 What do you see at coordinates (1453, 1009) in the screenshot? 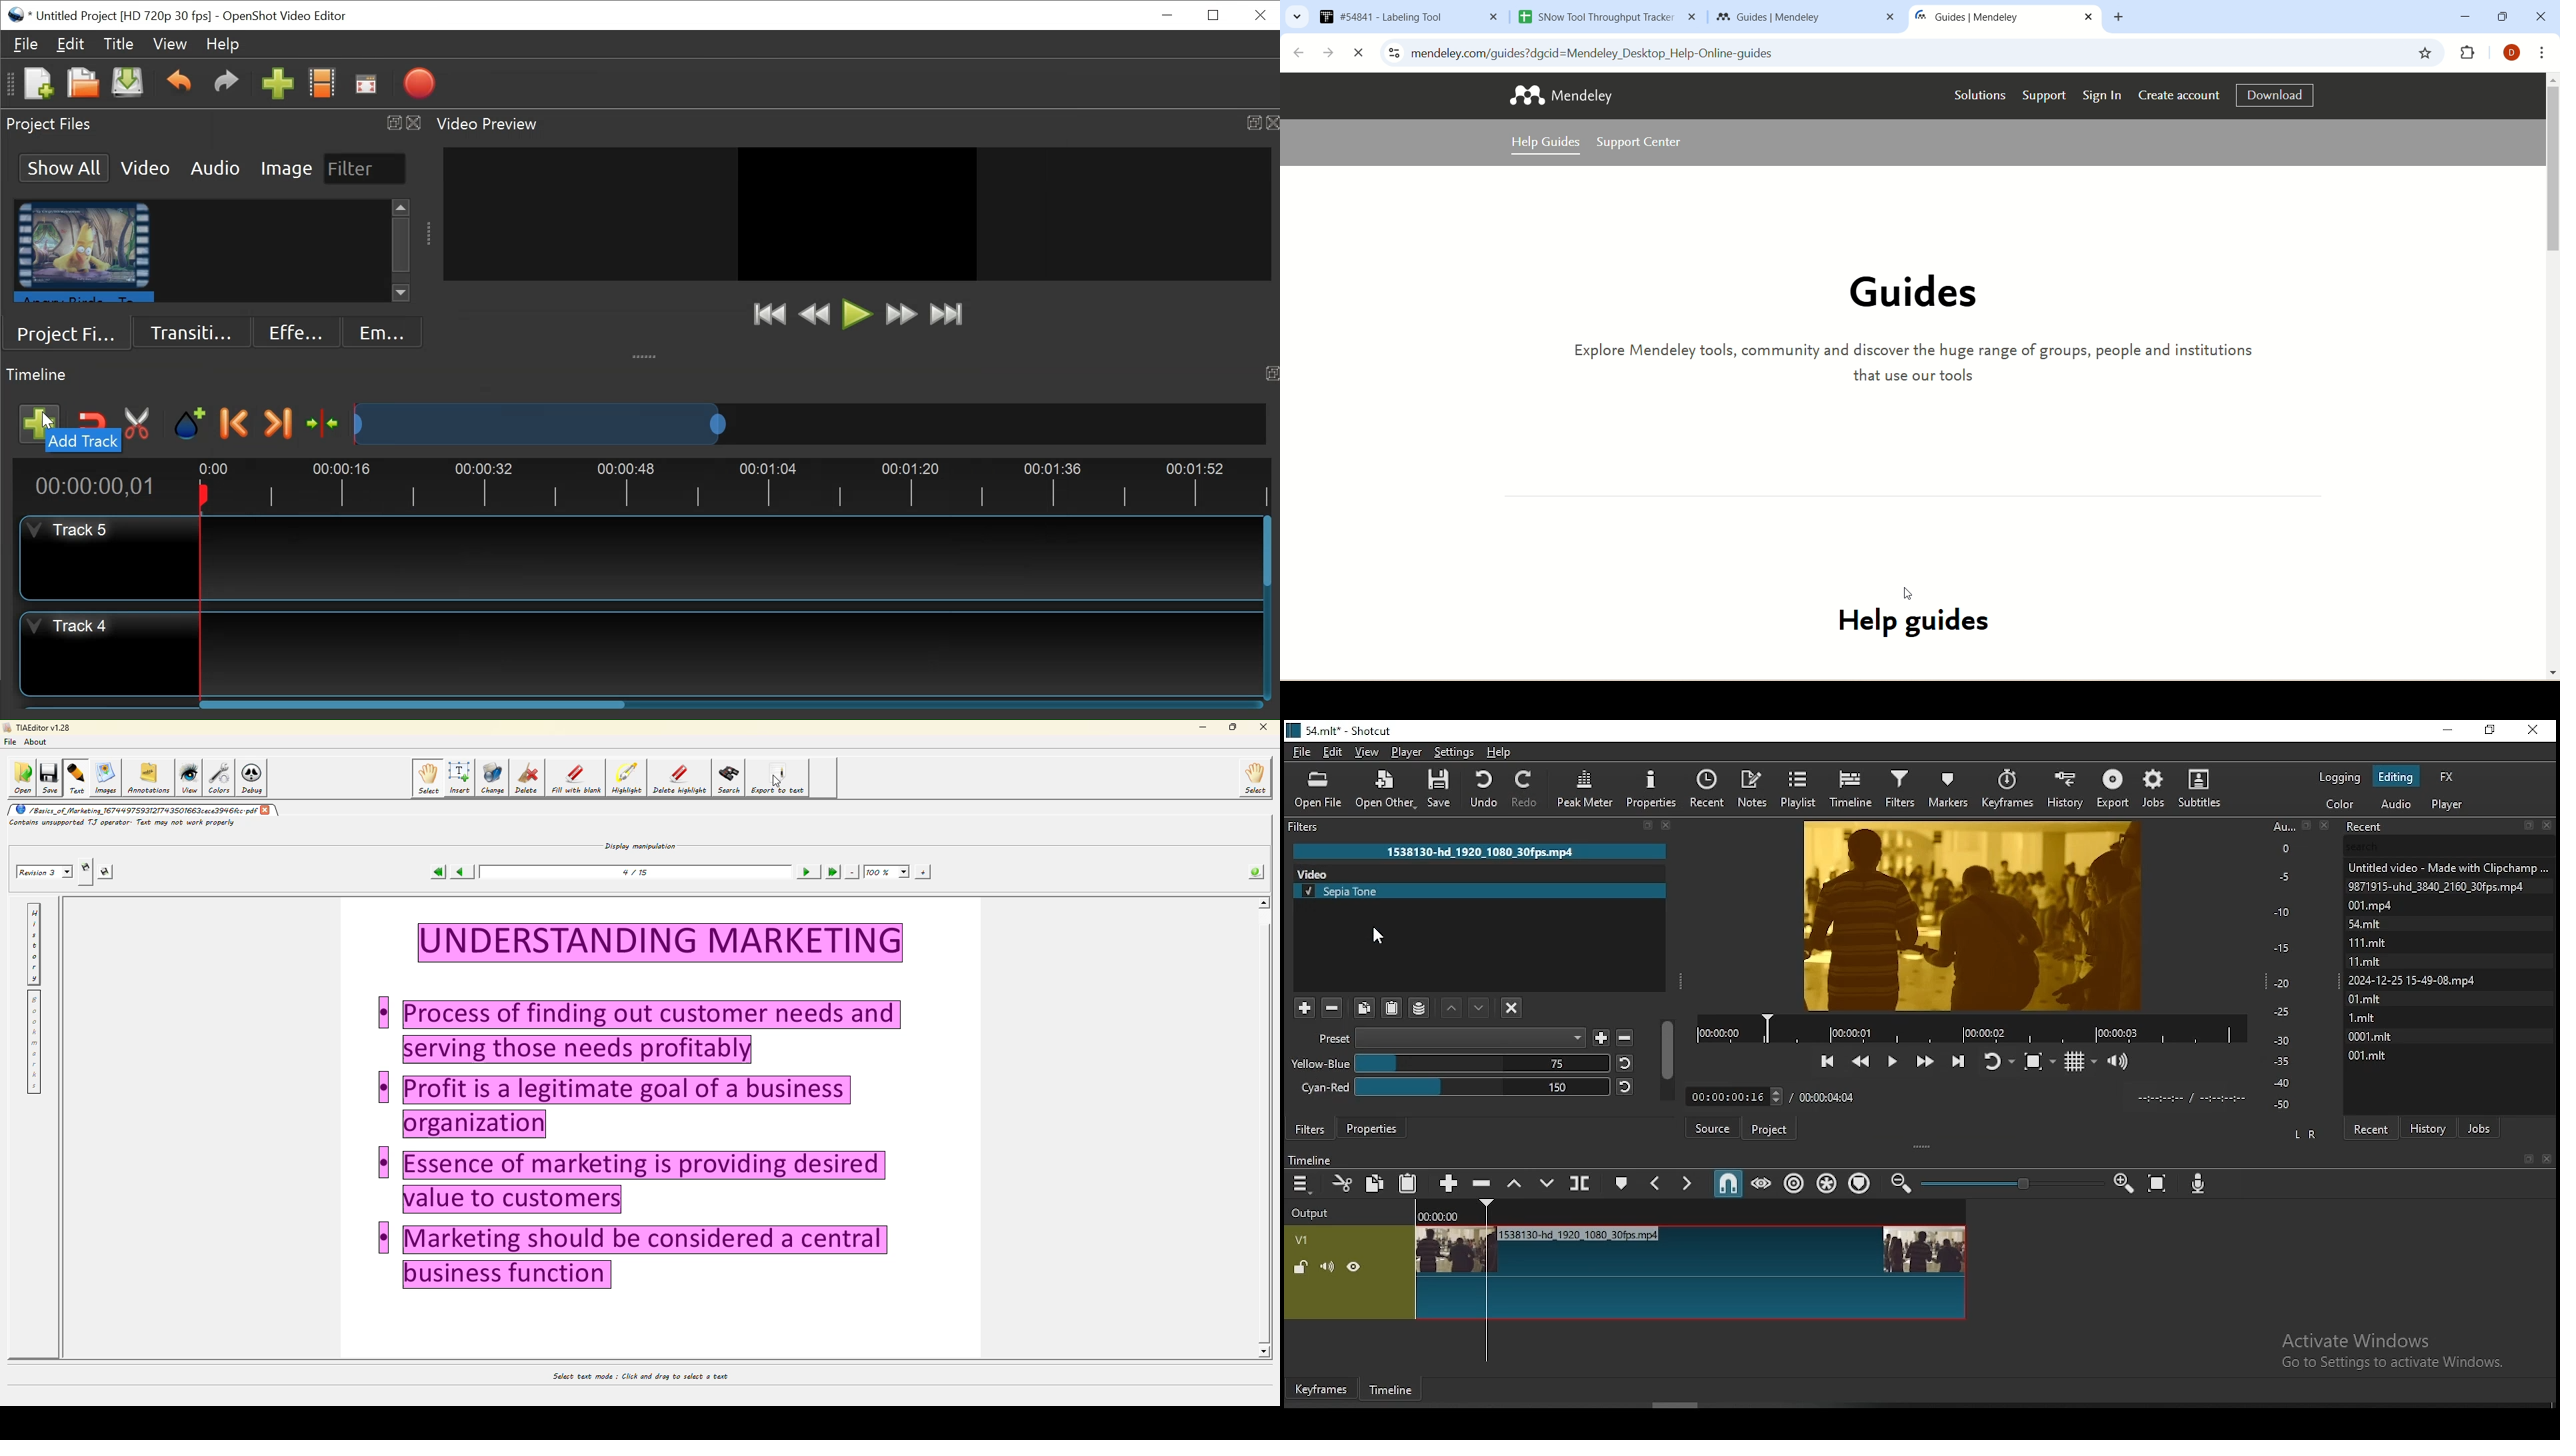
I see `move filter up` at bounding box center [1453, 1009].